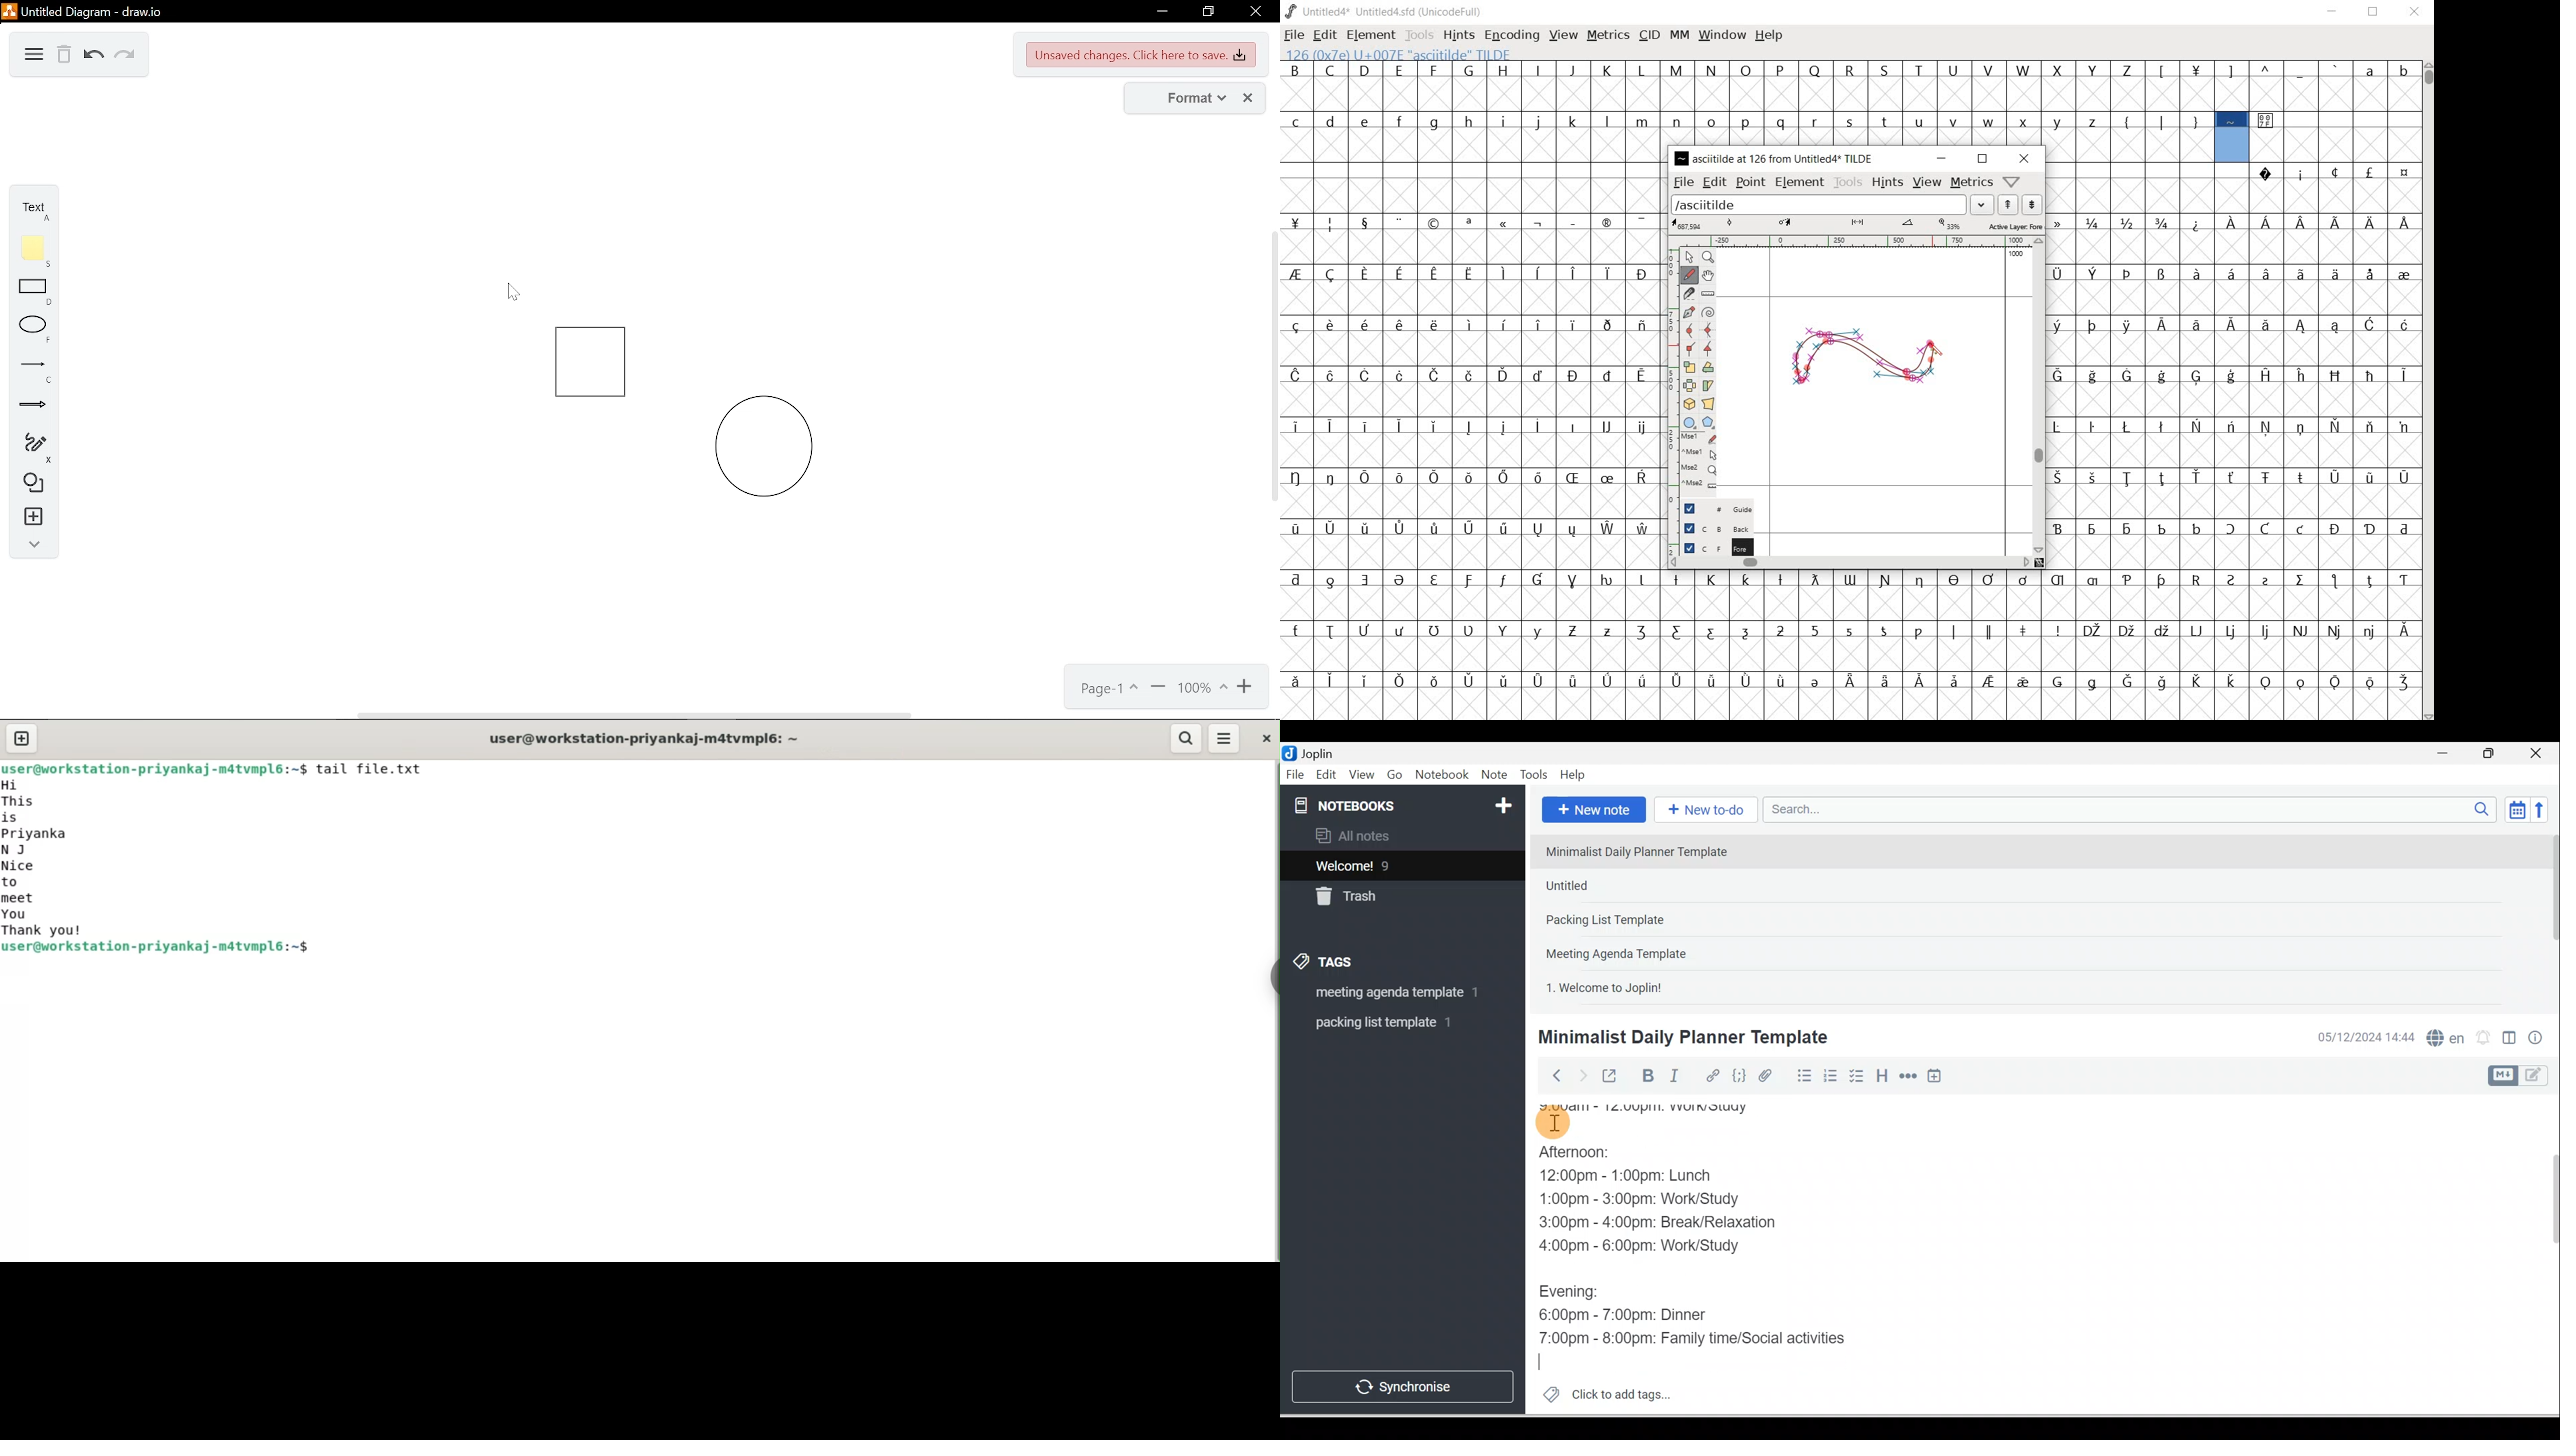 The width and height of the screenshot is (2576, 1456). I want to click on MM, so click(1679, 37).